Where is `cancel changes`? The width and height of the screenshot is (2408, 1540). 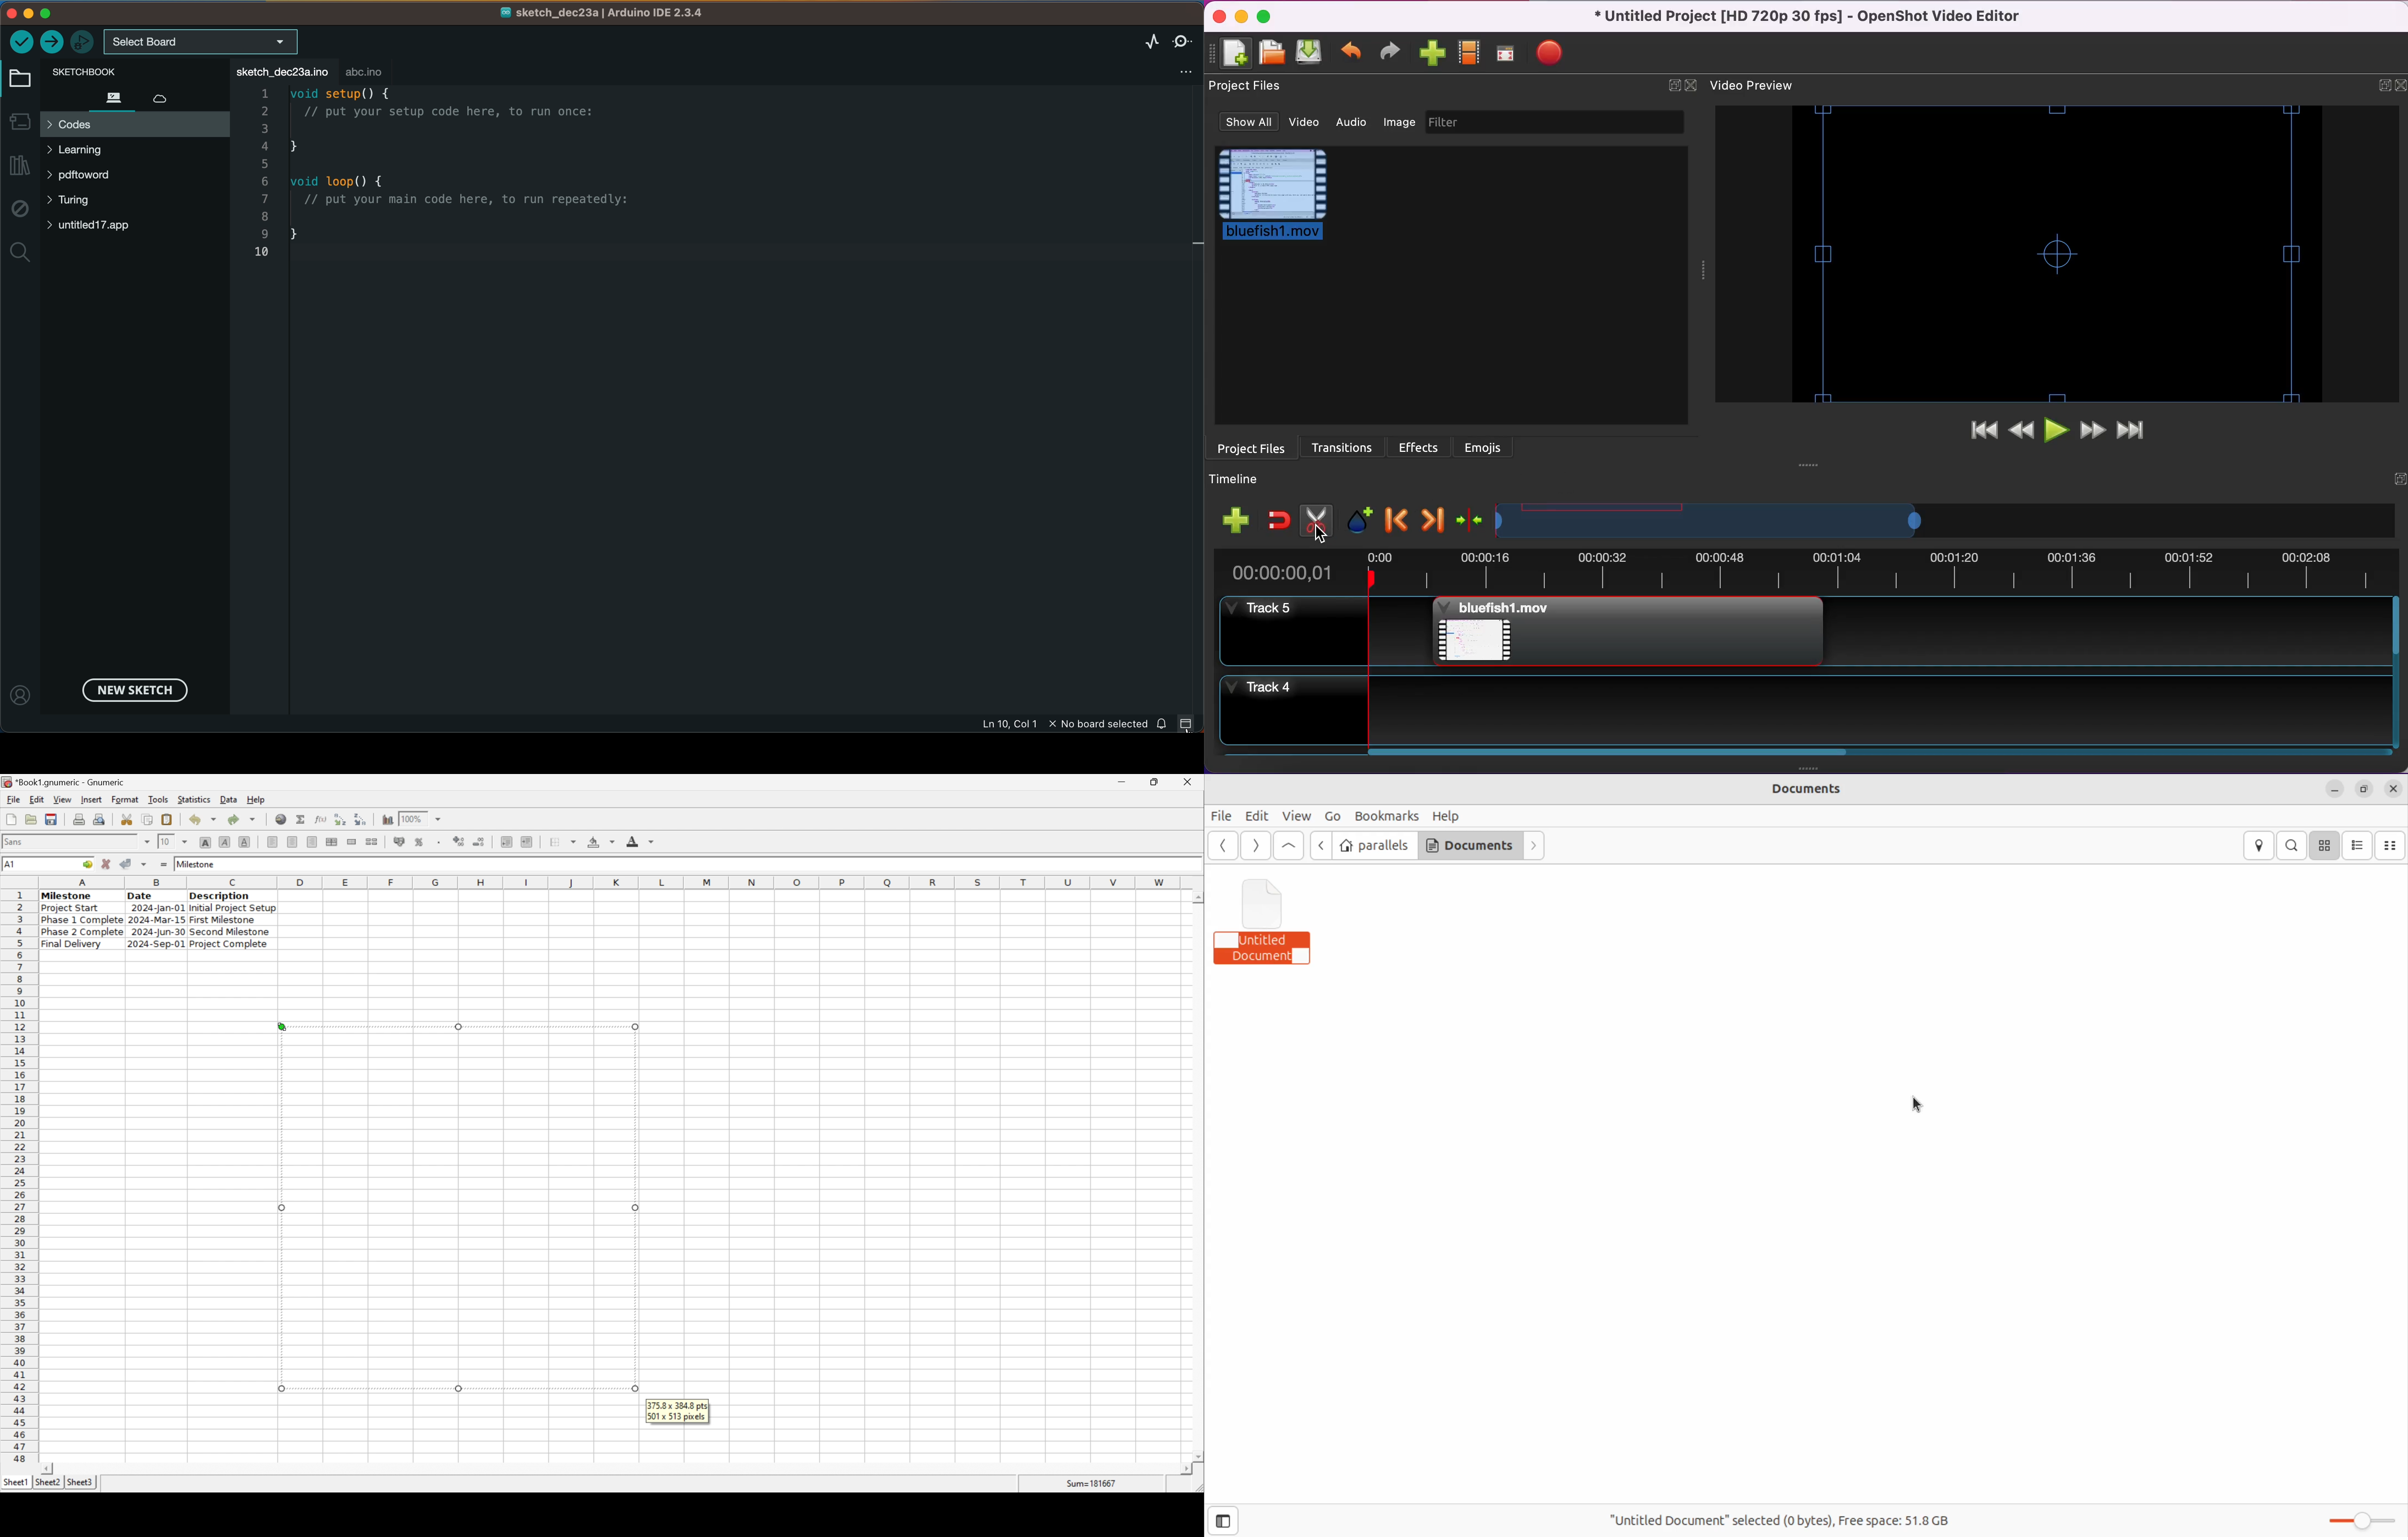 cancel changes is located at coordinates (109, 865).